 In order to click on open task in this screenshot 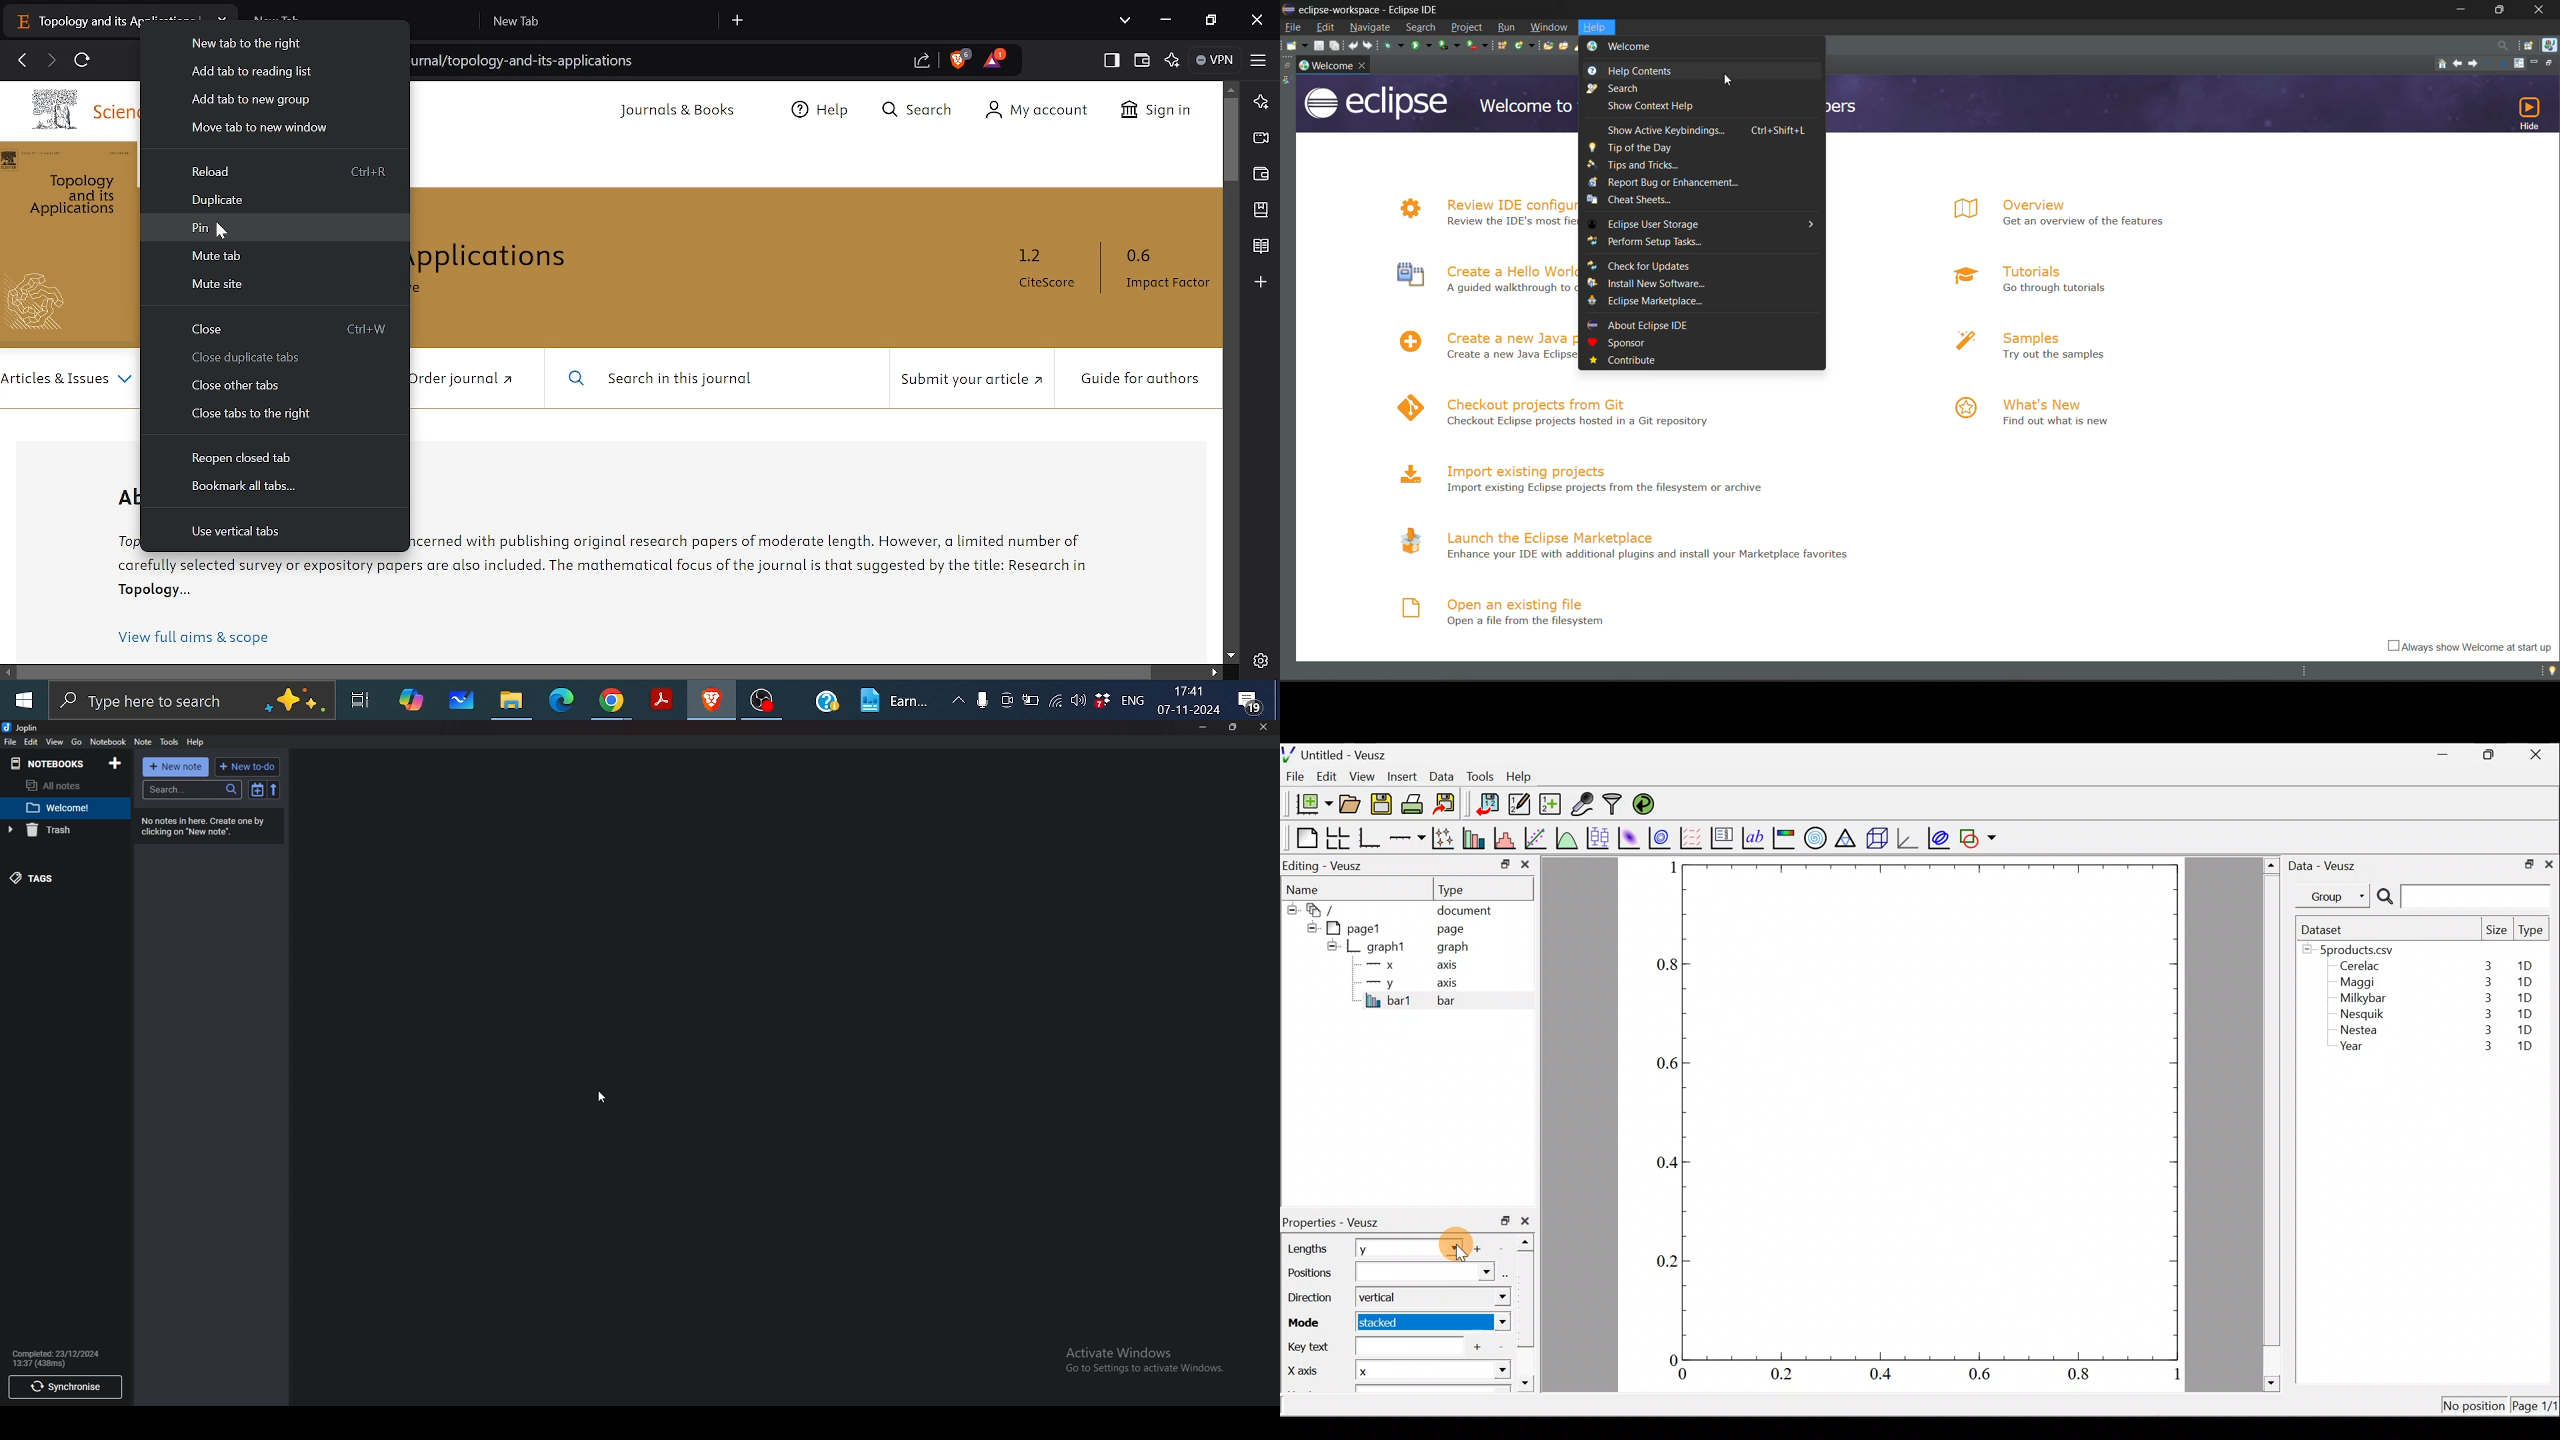, I will do `click(1561, 46)`.